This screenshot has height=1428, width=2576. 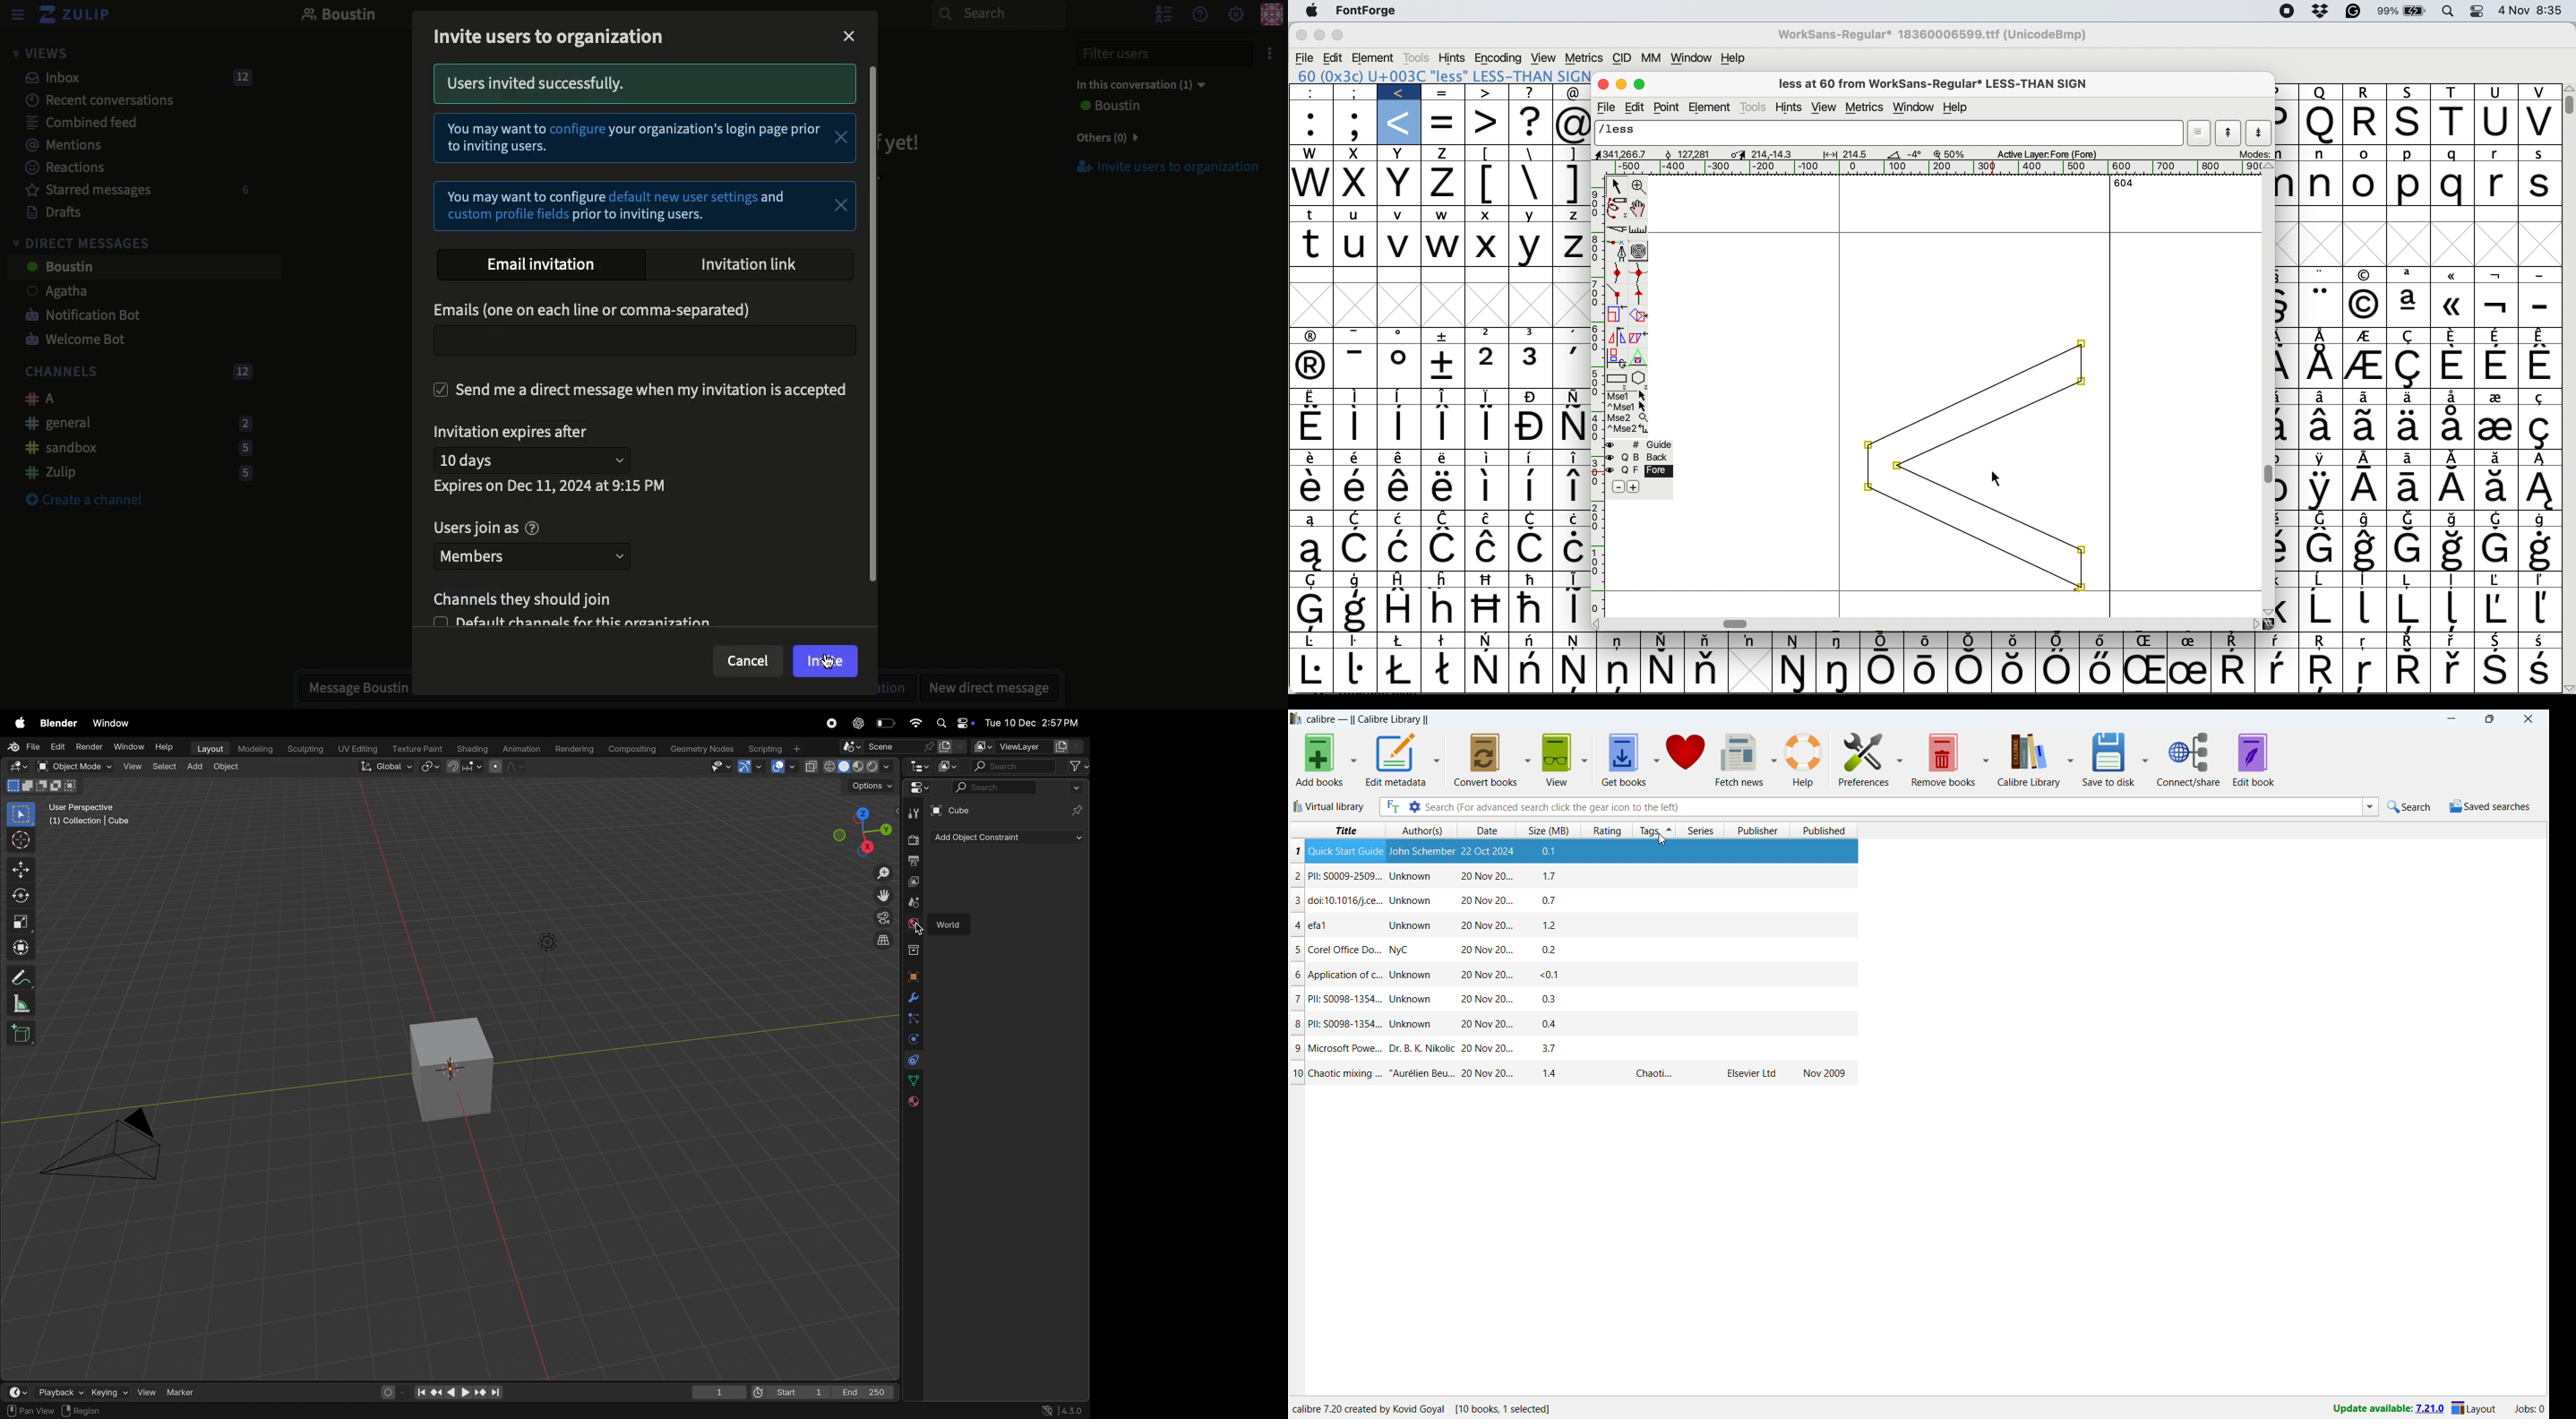 What do you see at coordinates (1533, 397) in the screenshot?
I see `Symbol` at bounding box center [1533, 397].